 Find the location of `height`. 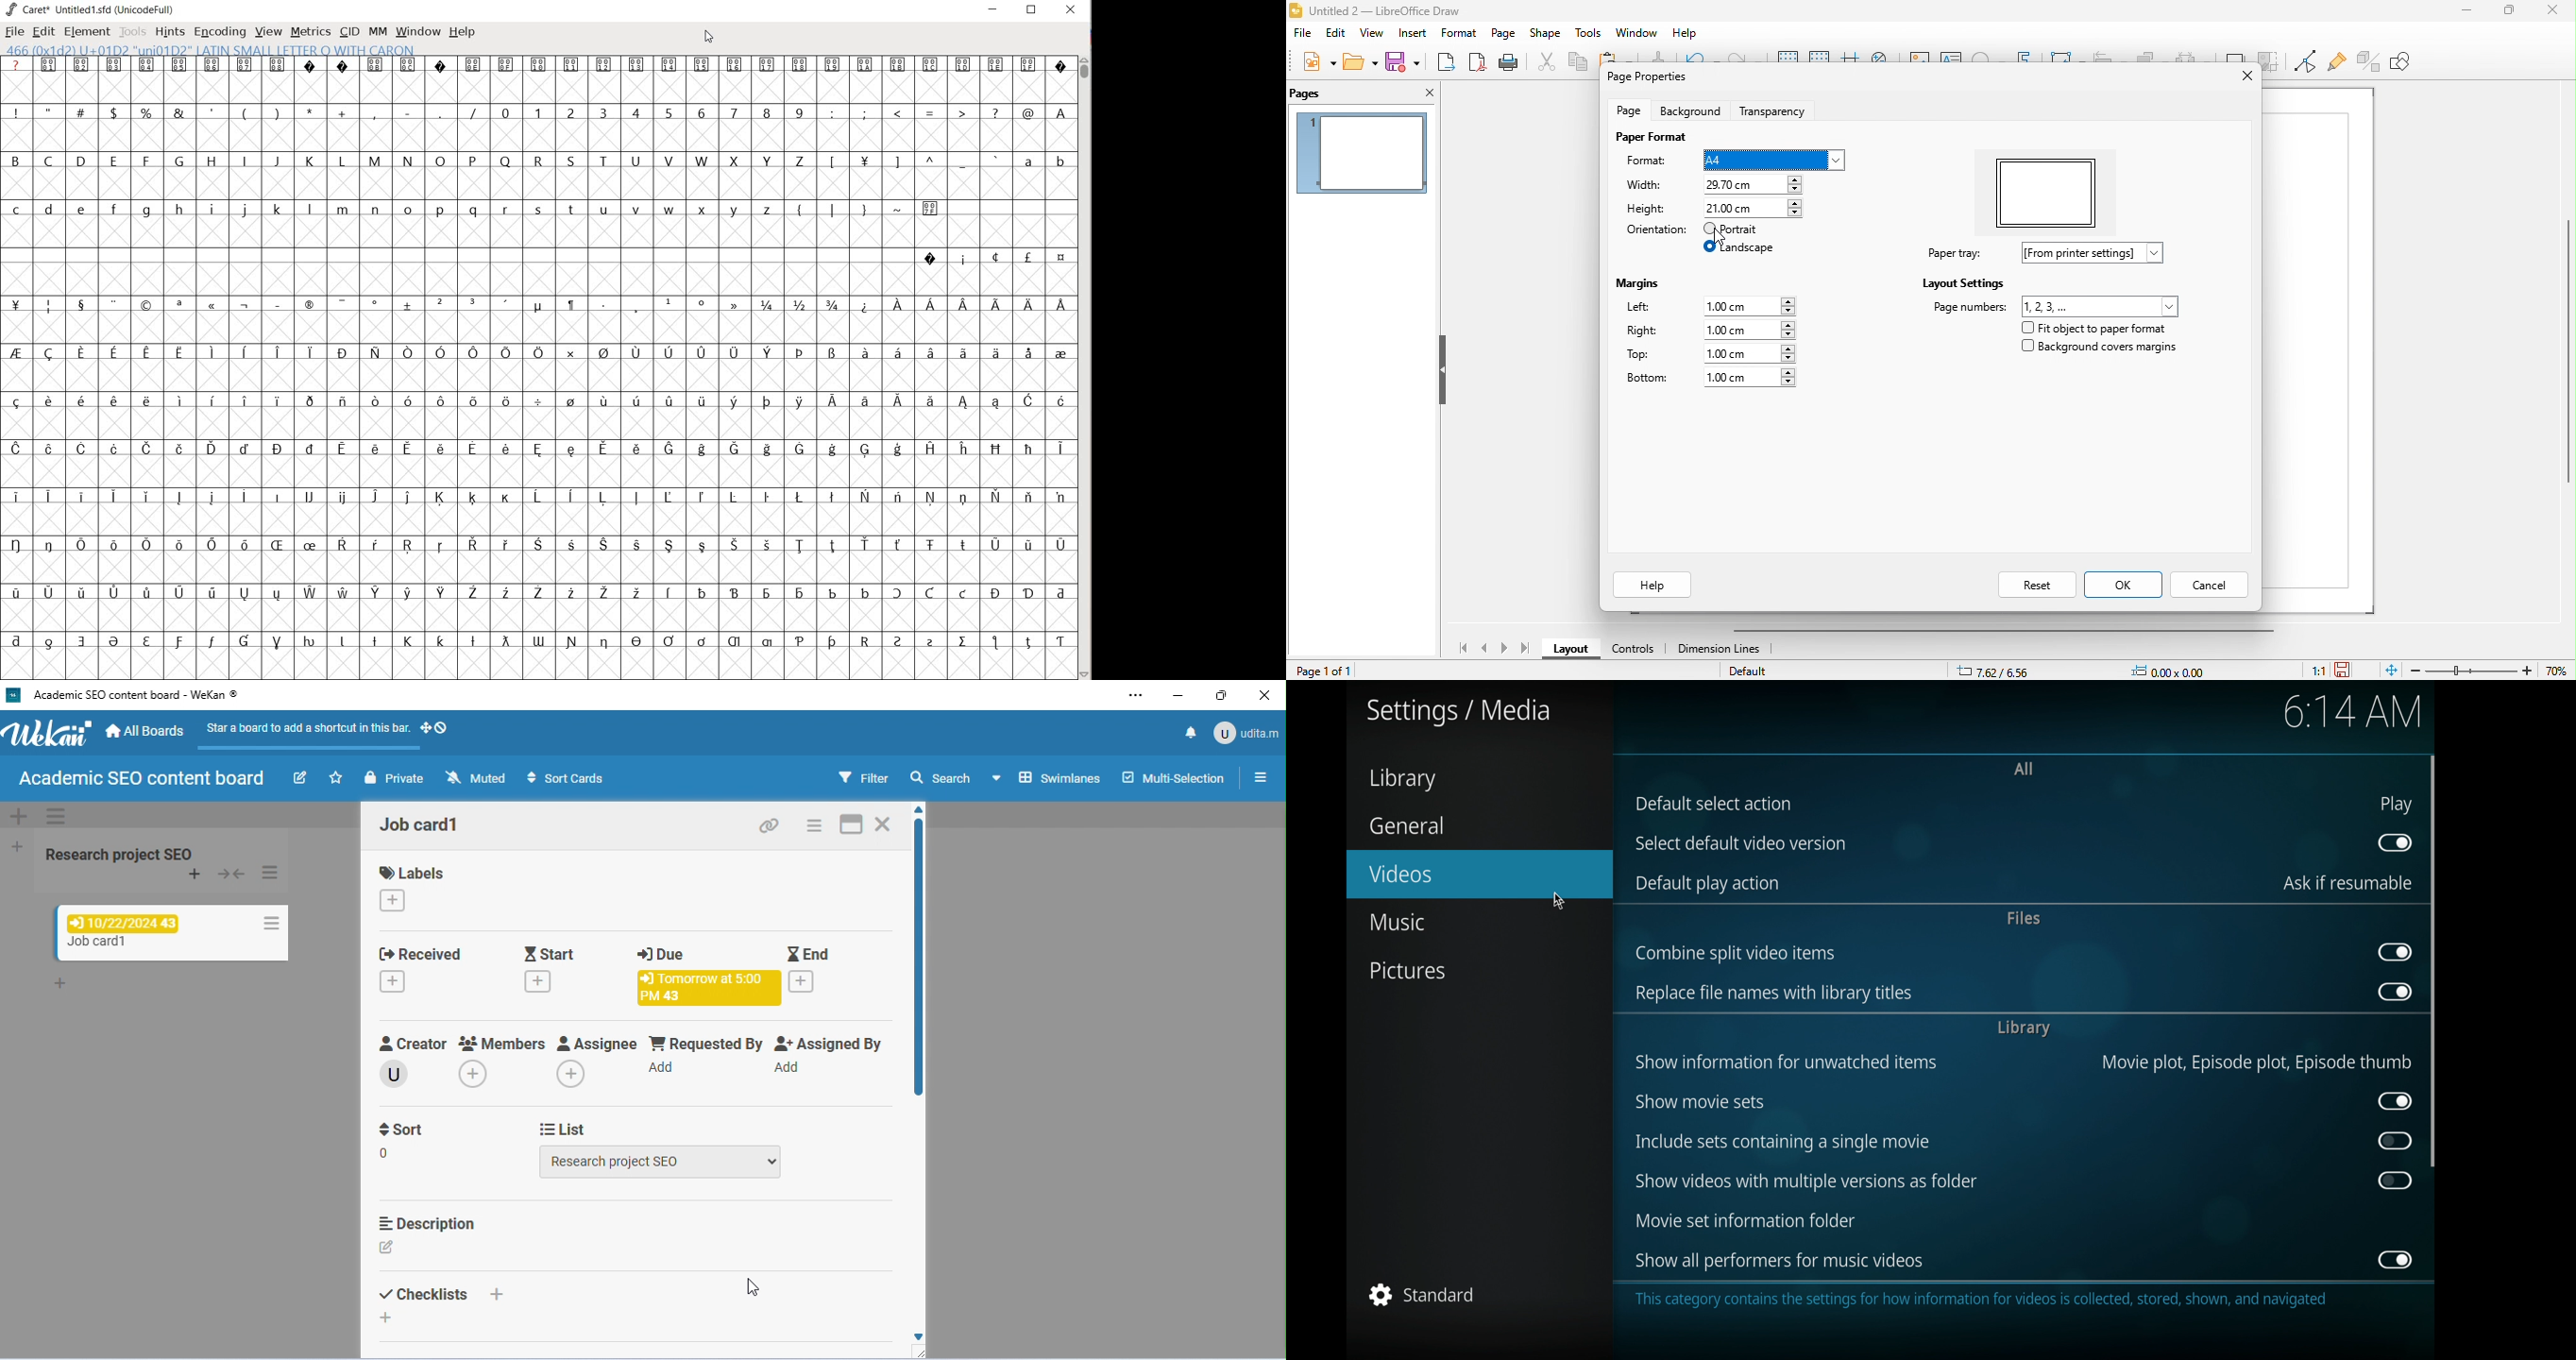

height is located at coordinates (1646, 210).